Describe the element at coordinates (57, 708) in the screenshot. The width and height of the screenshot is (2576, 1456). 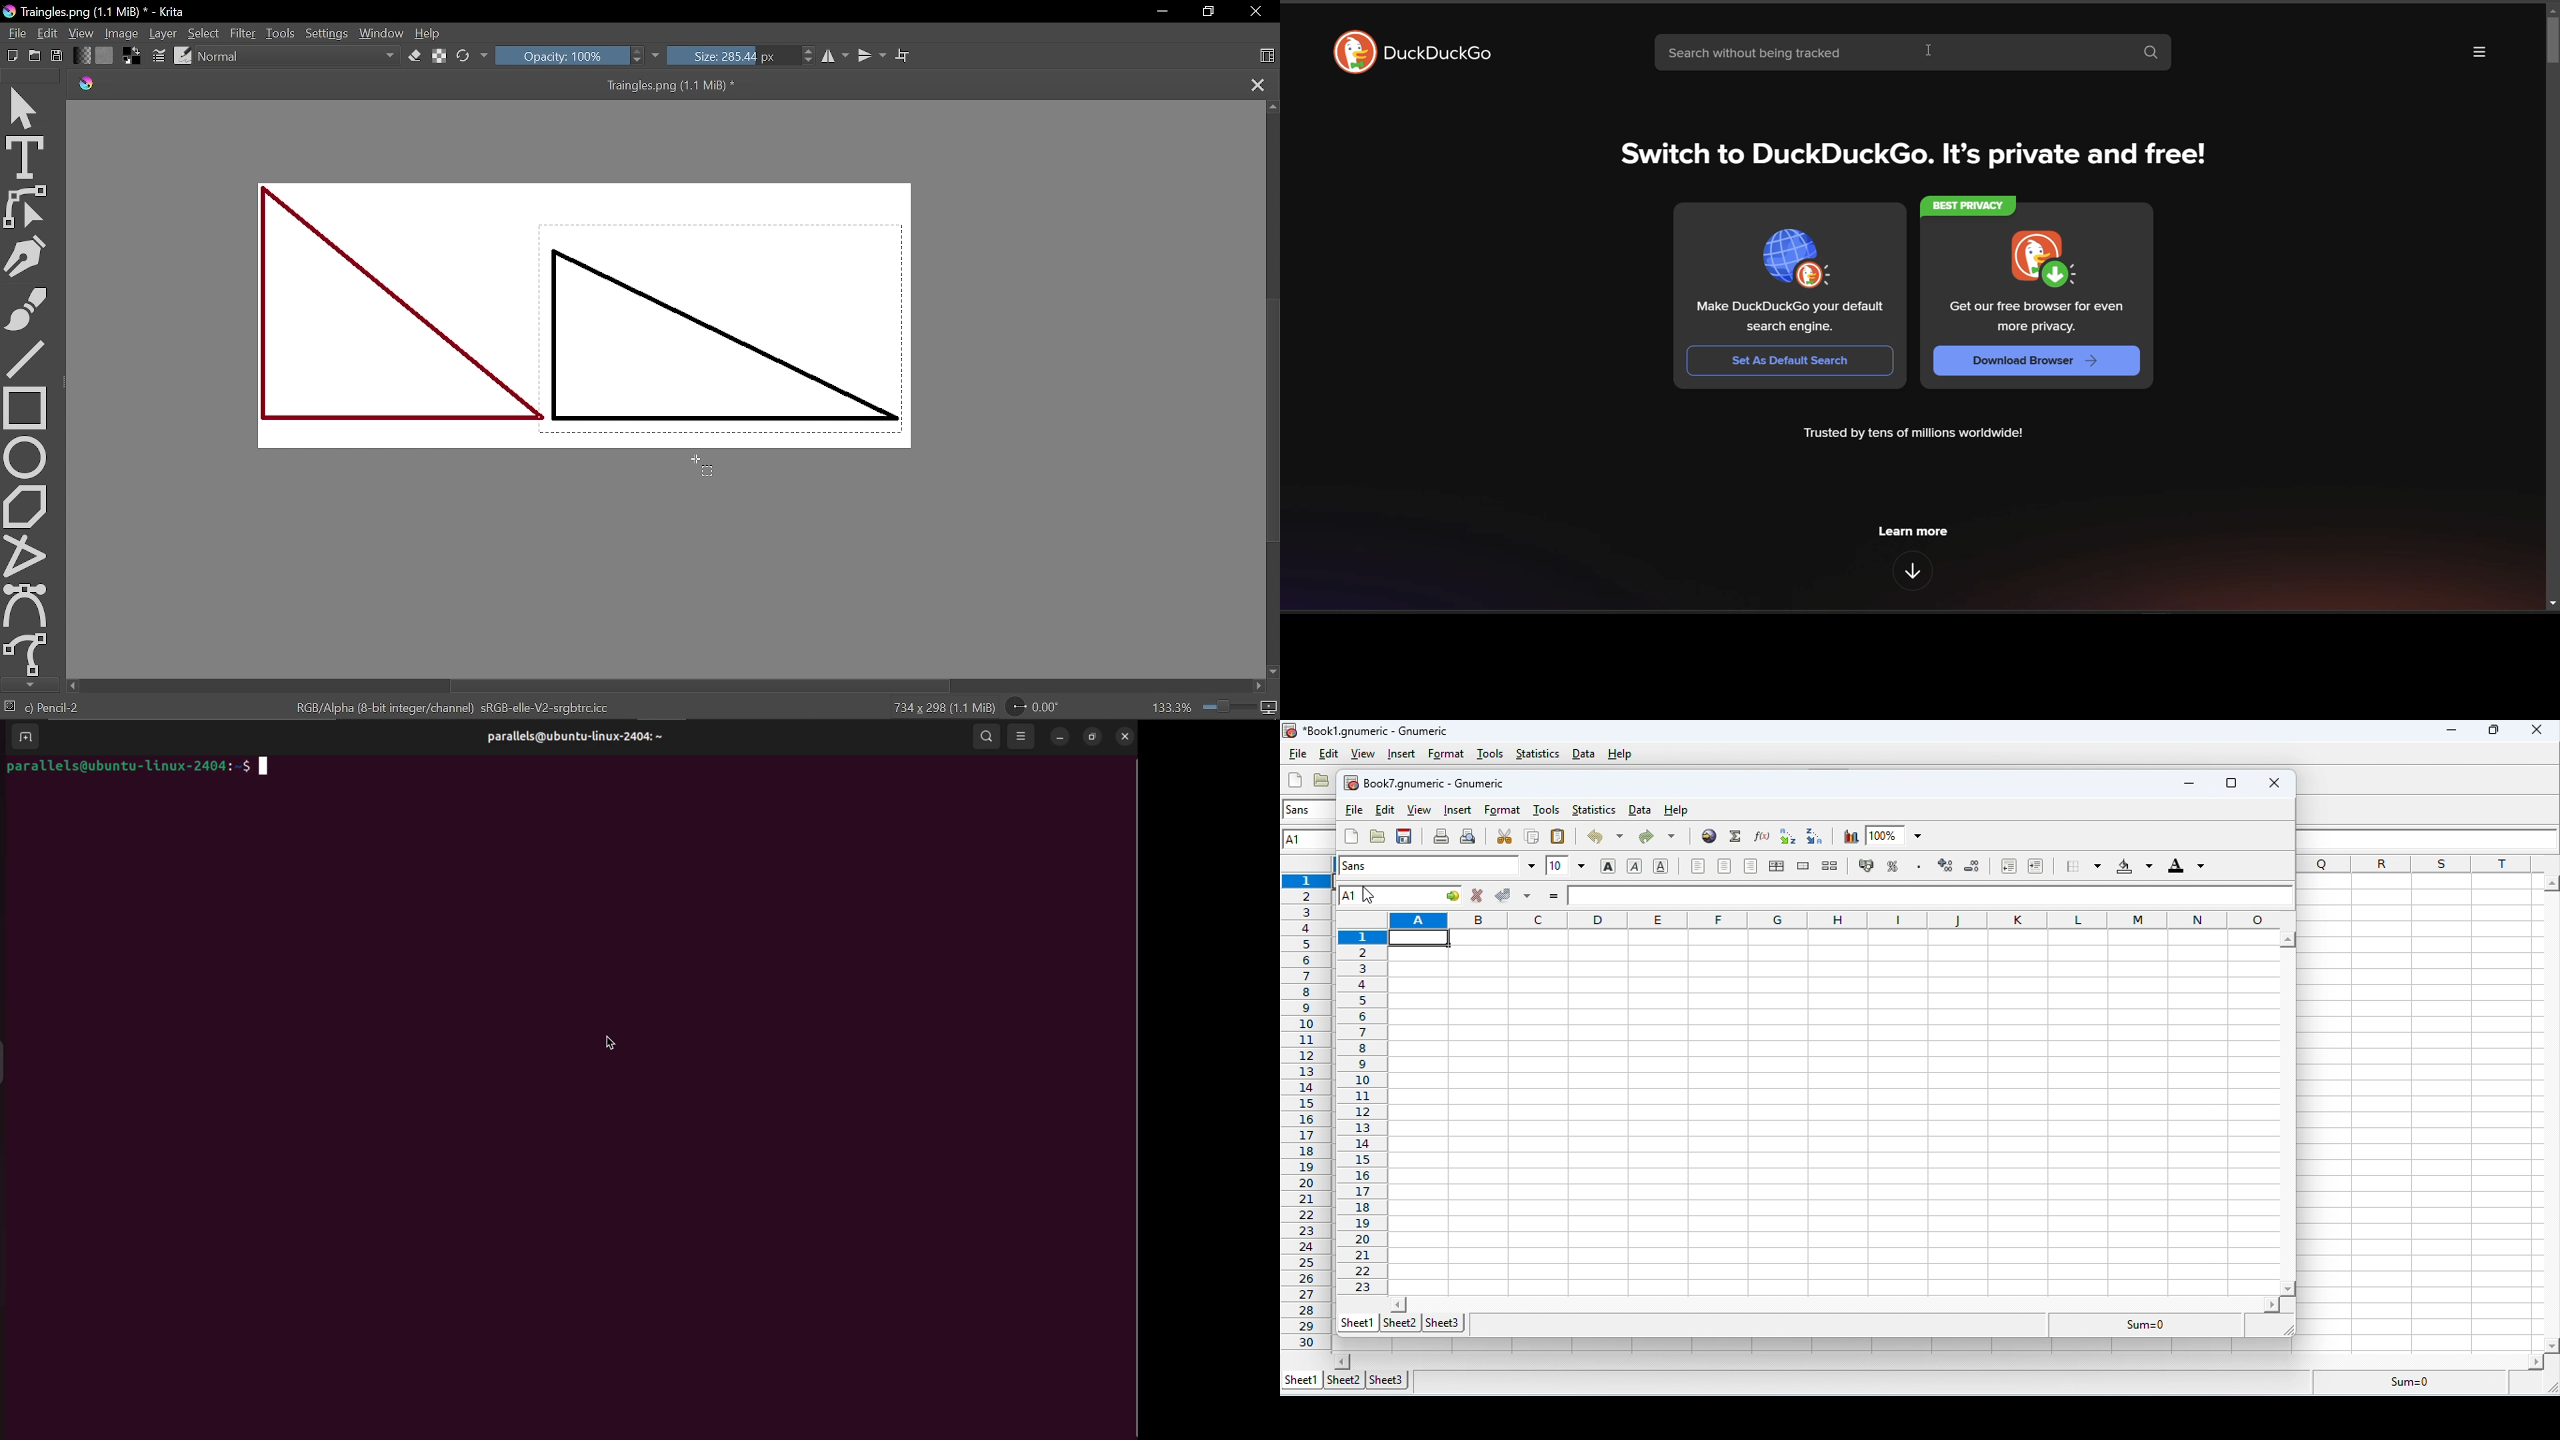
I see `Pencil-2` at that location.